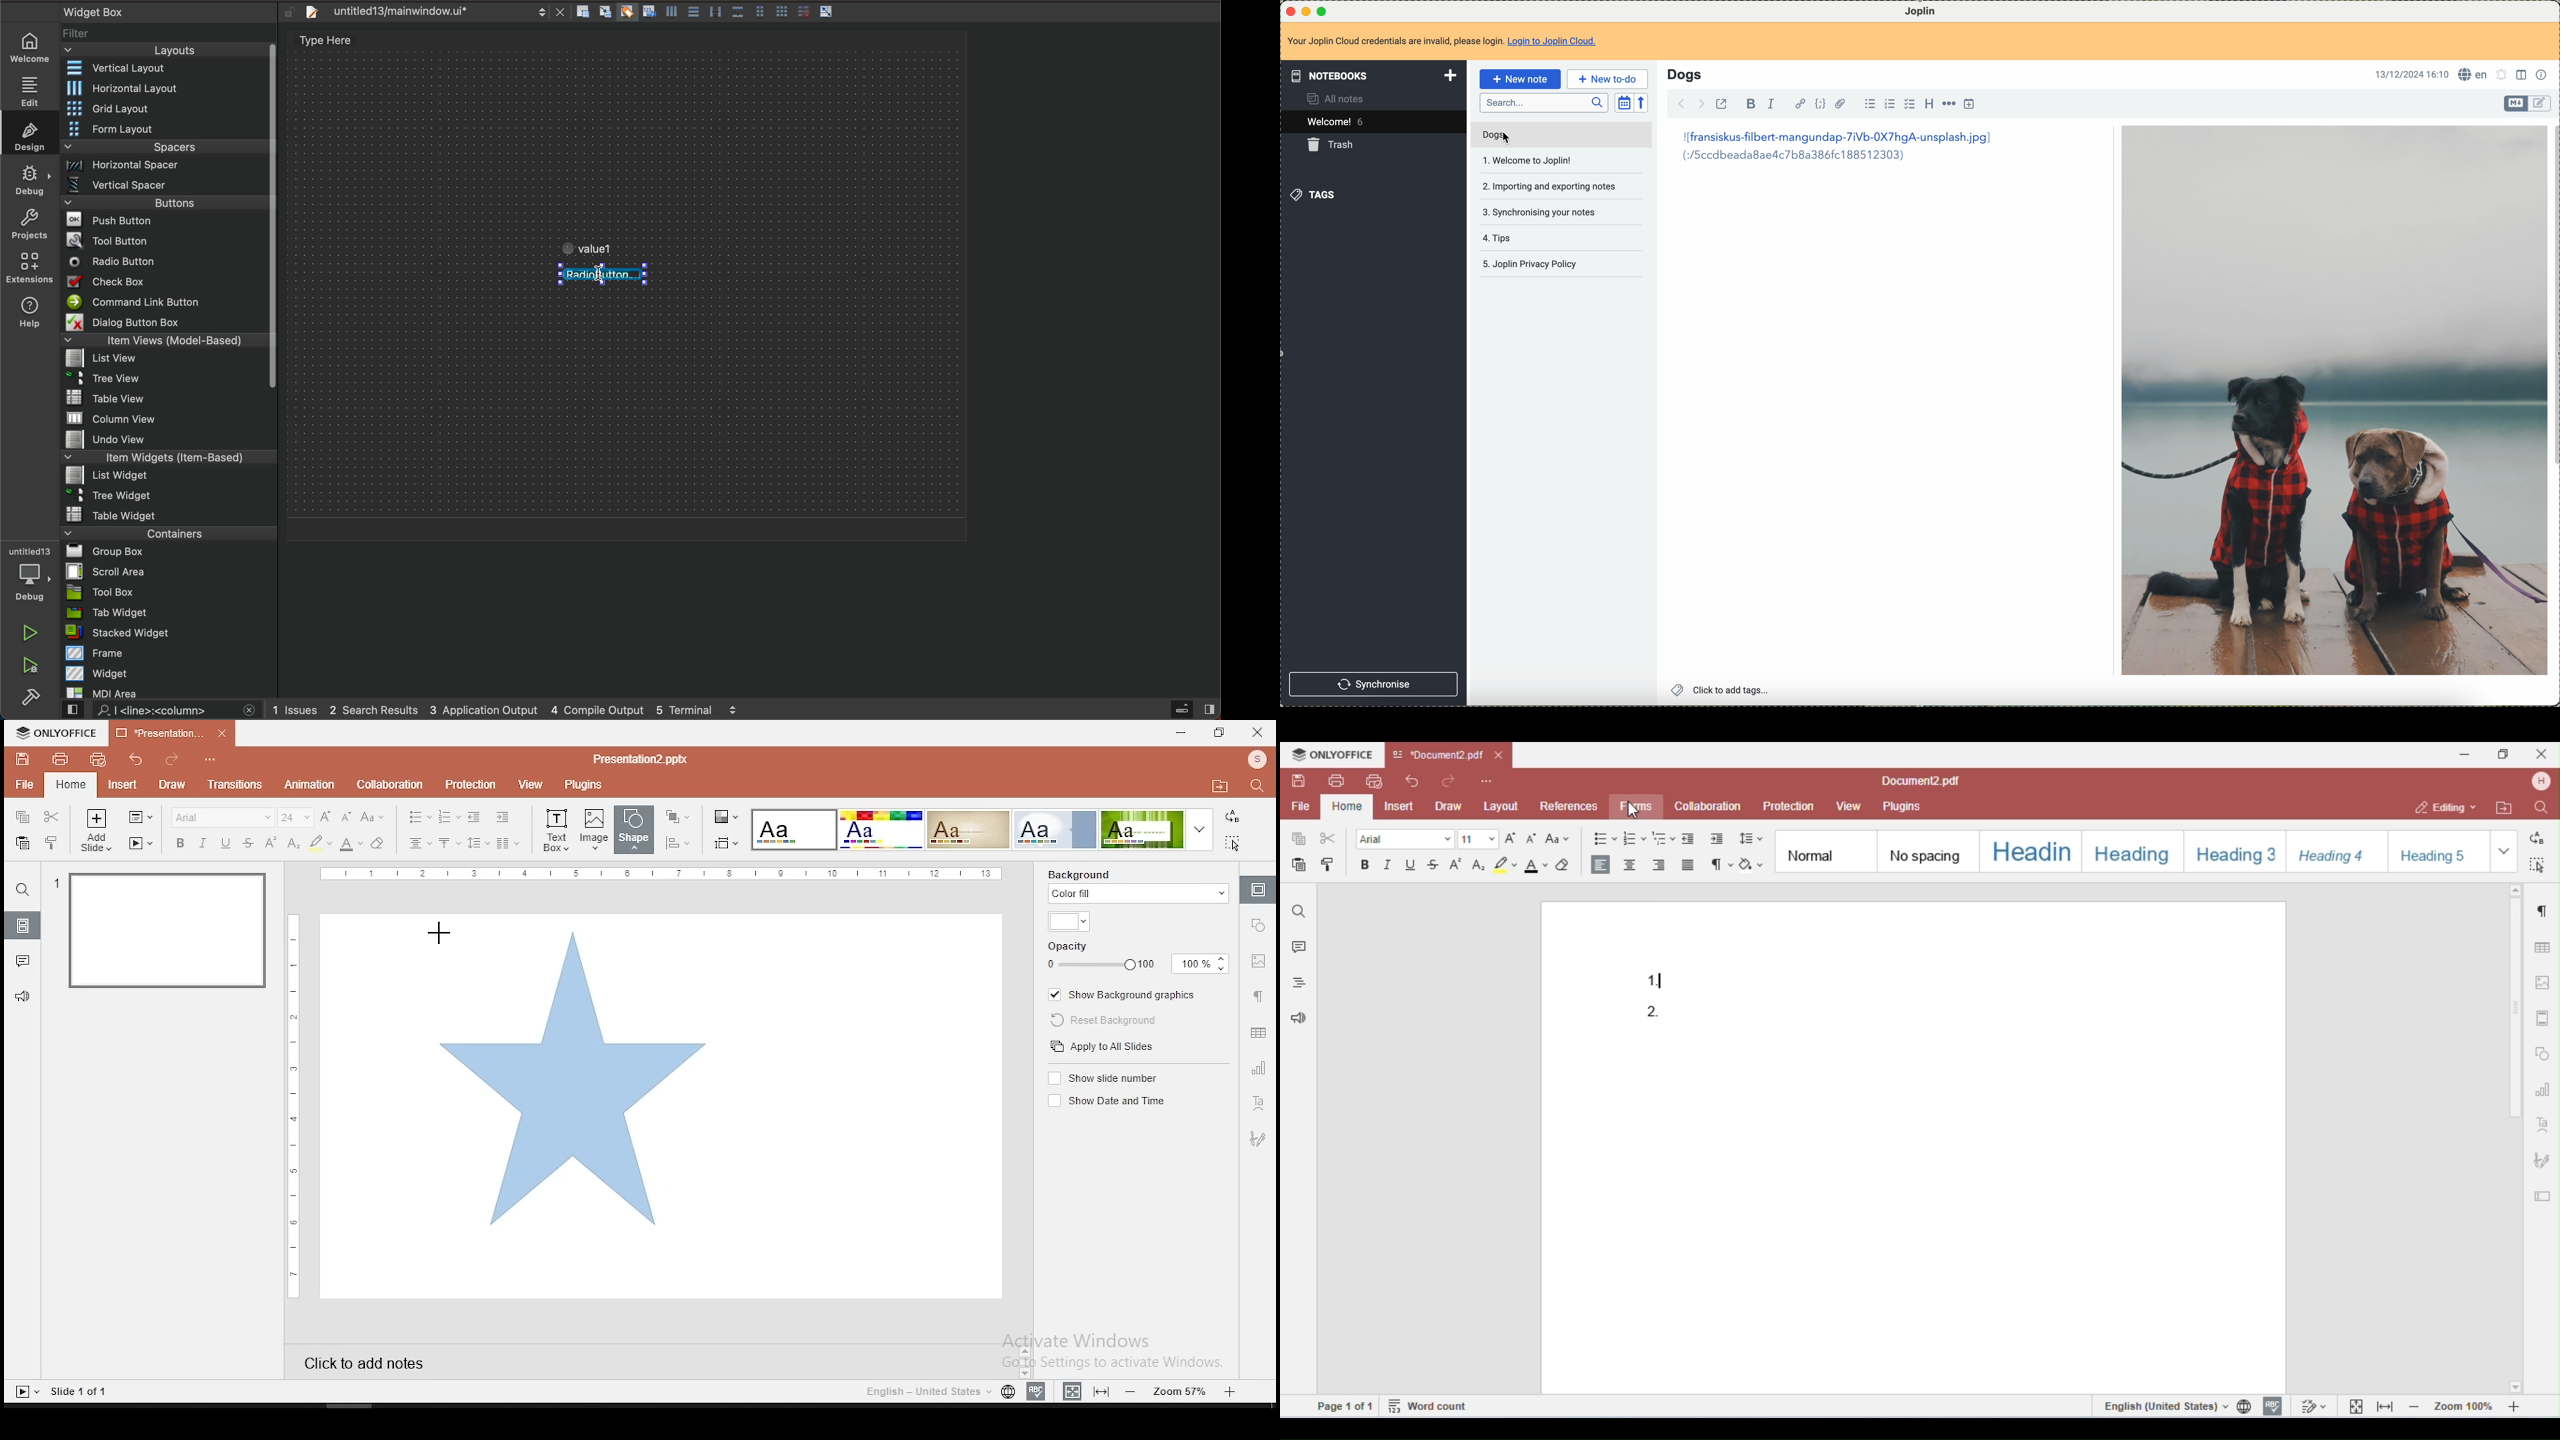 The height and width of the screenshot is (1456, 2576). What do you see at coordinates (2333, 400) in the screenshot?
I see `image` at bounding box center [2333, 400].